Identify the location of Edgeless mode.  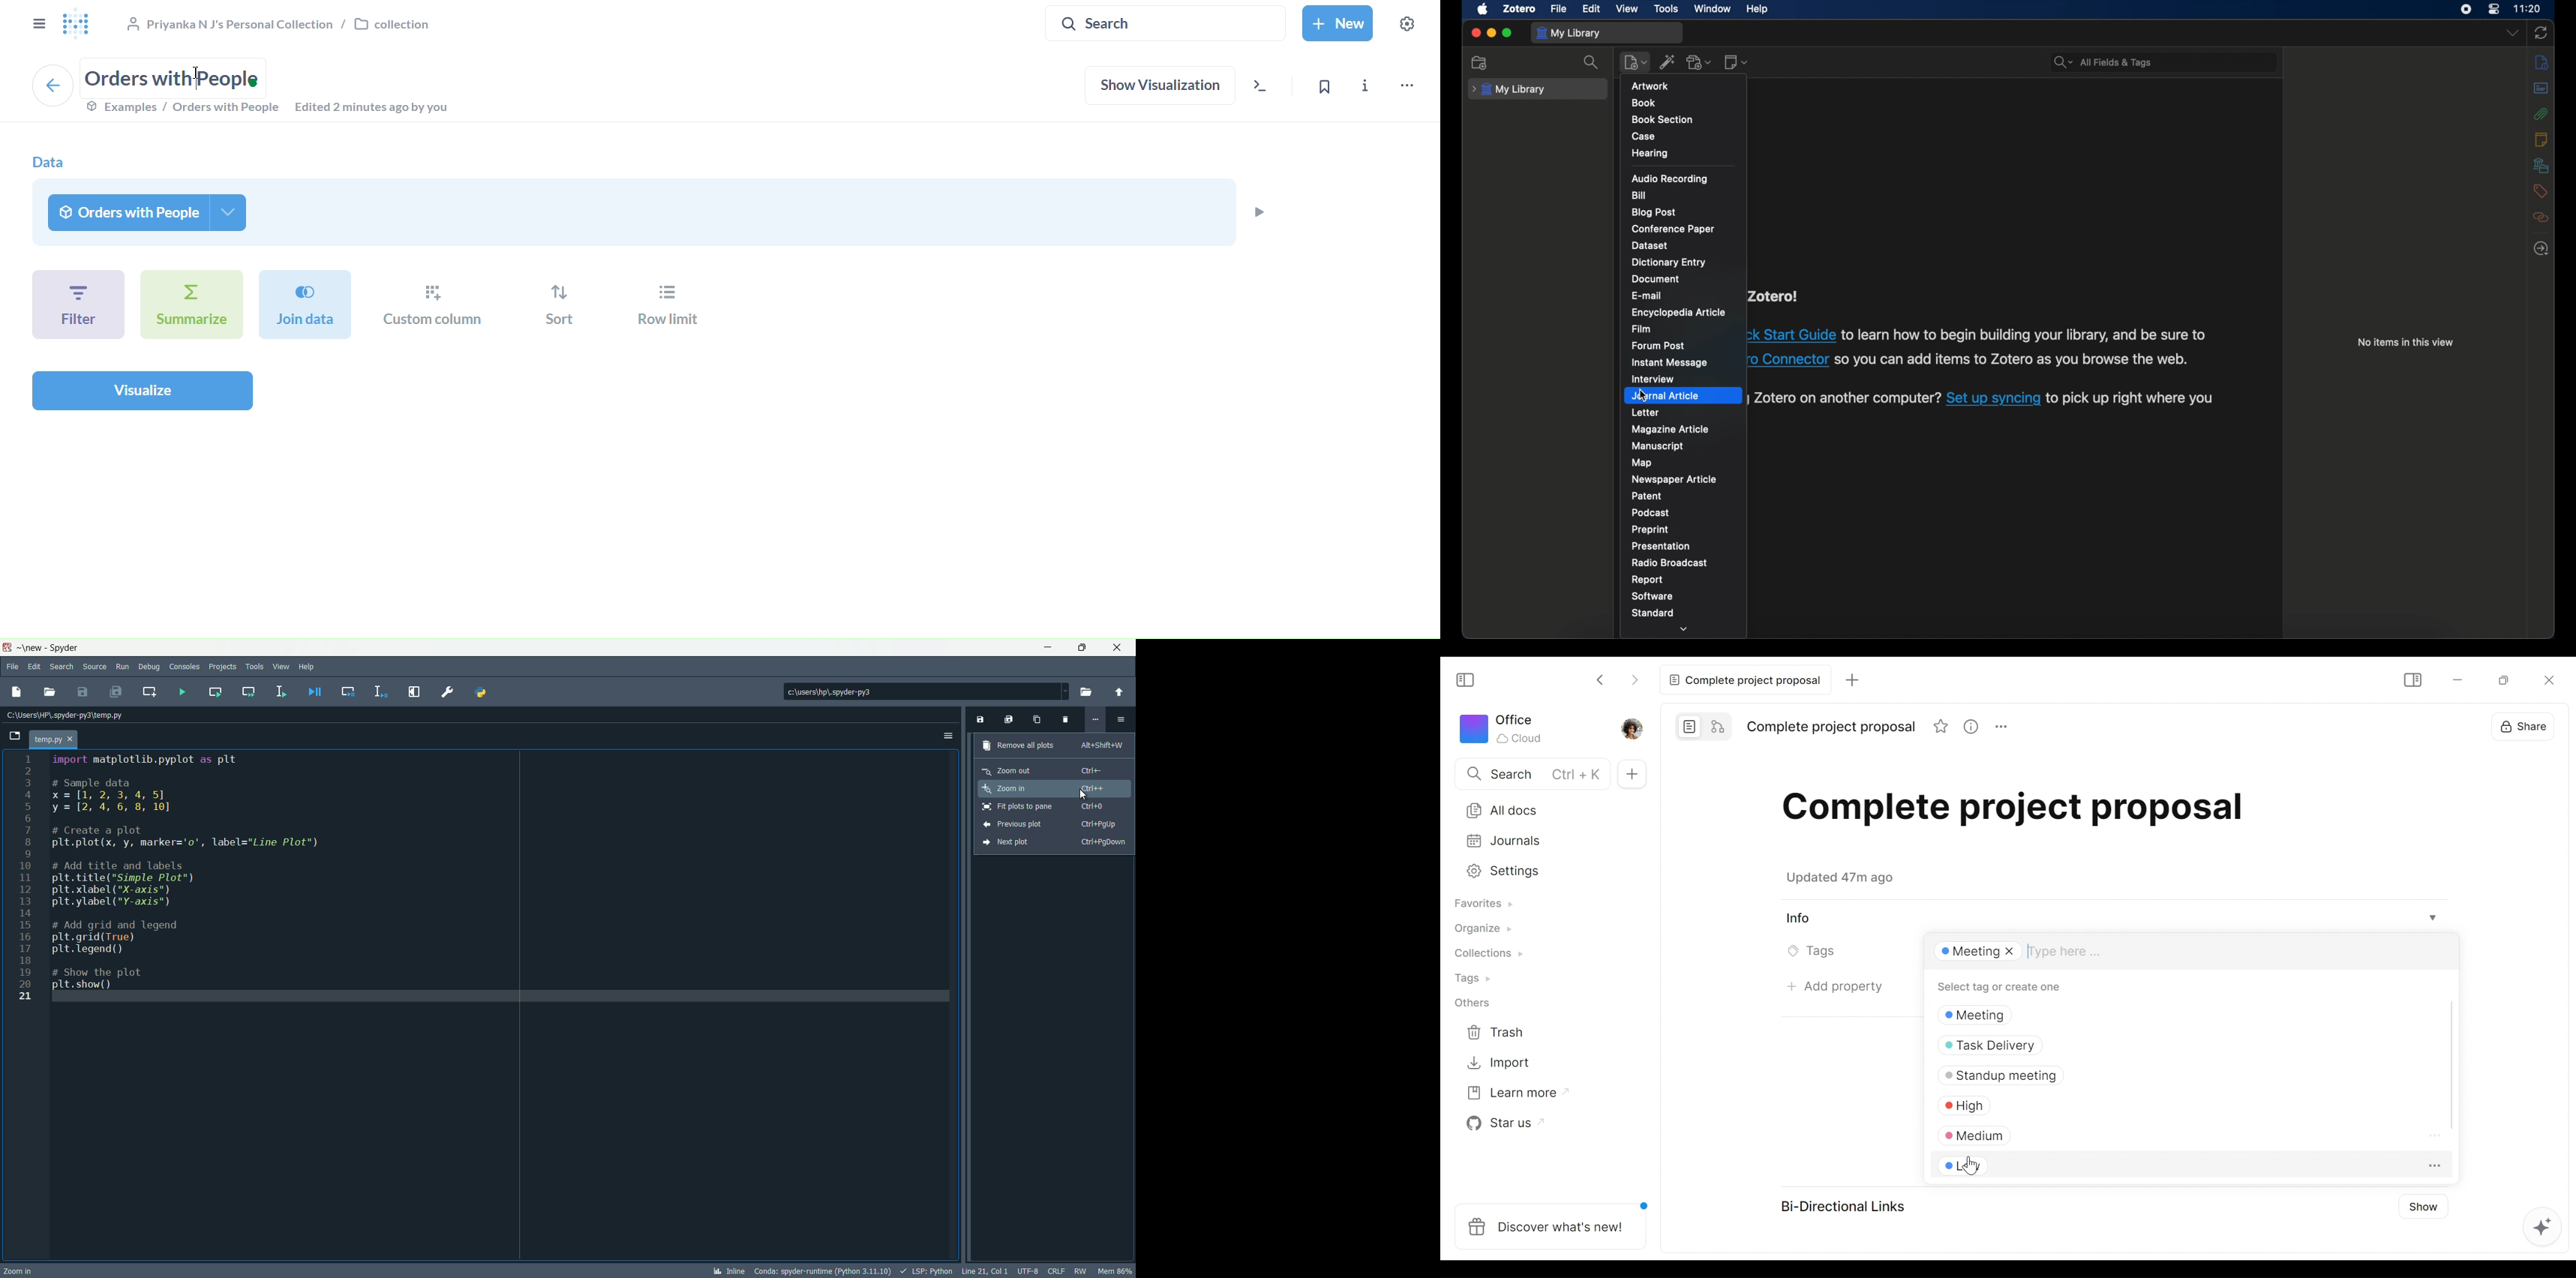
(1718, 725).